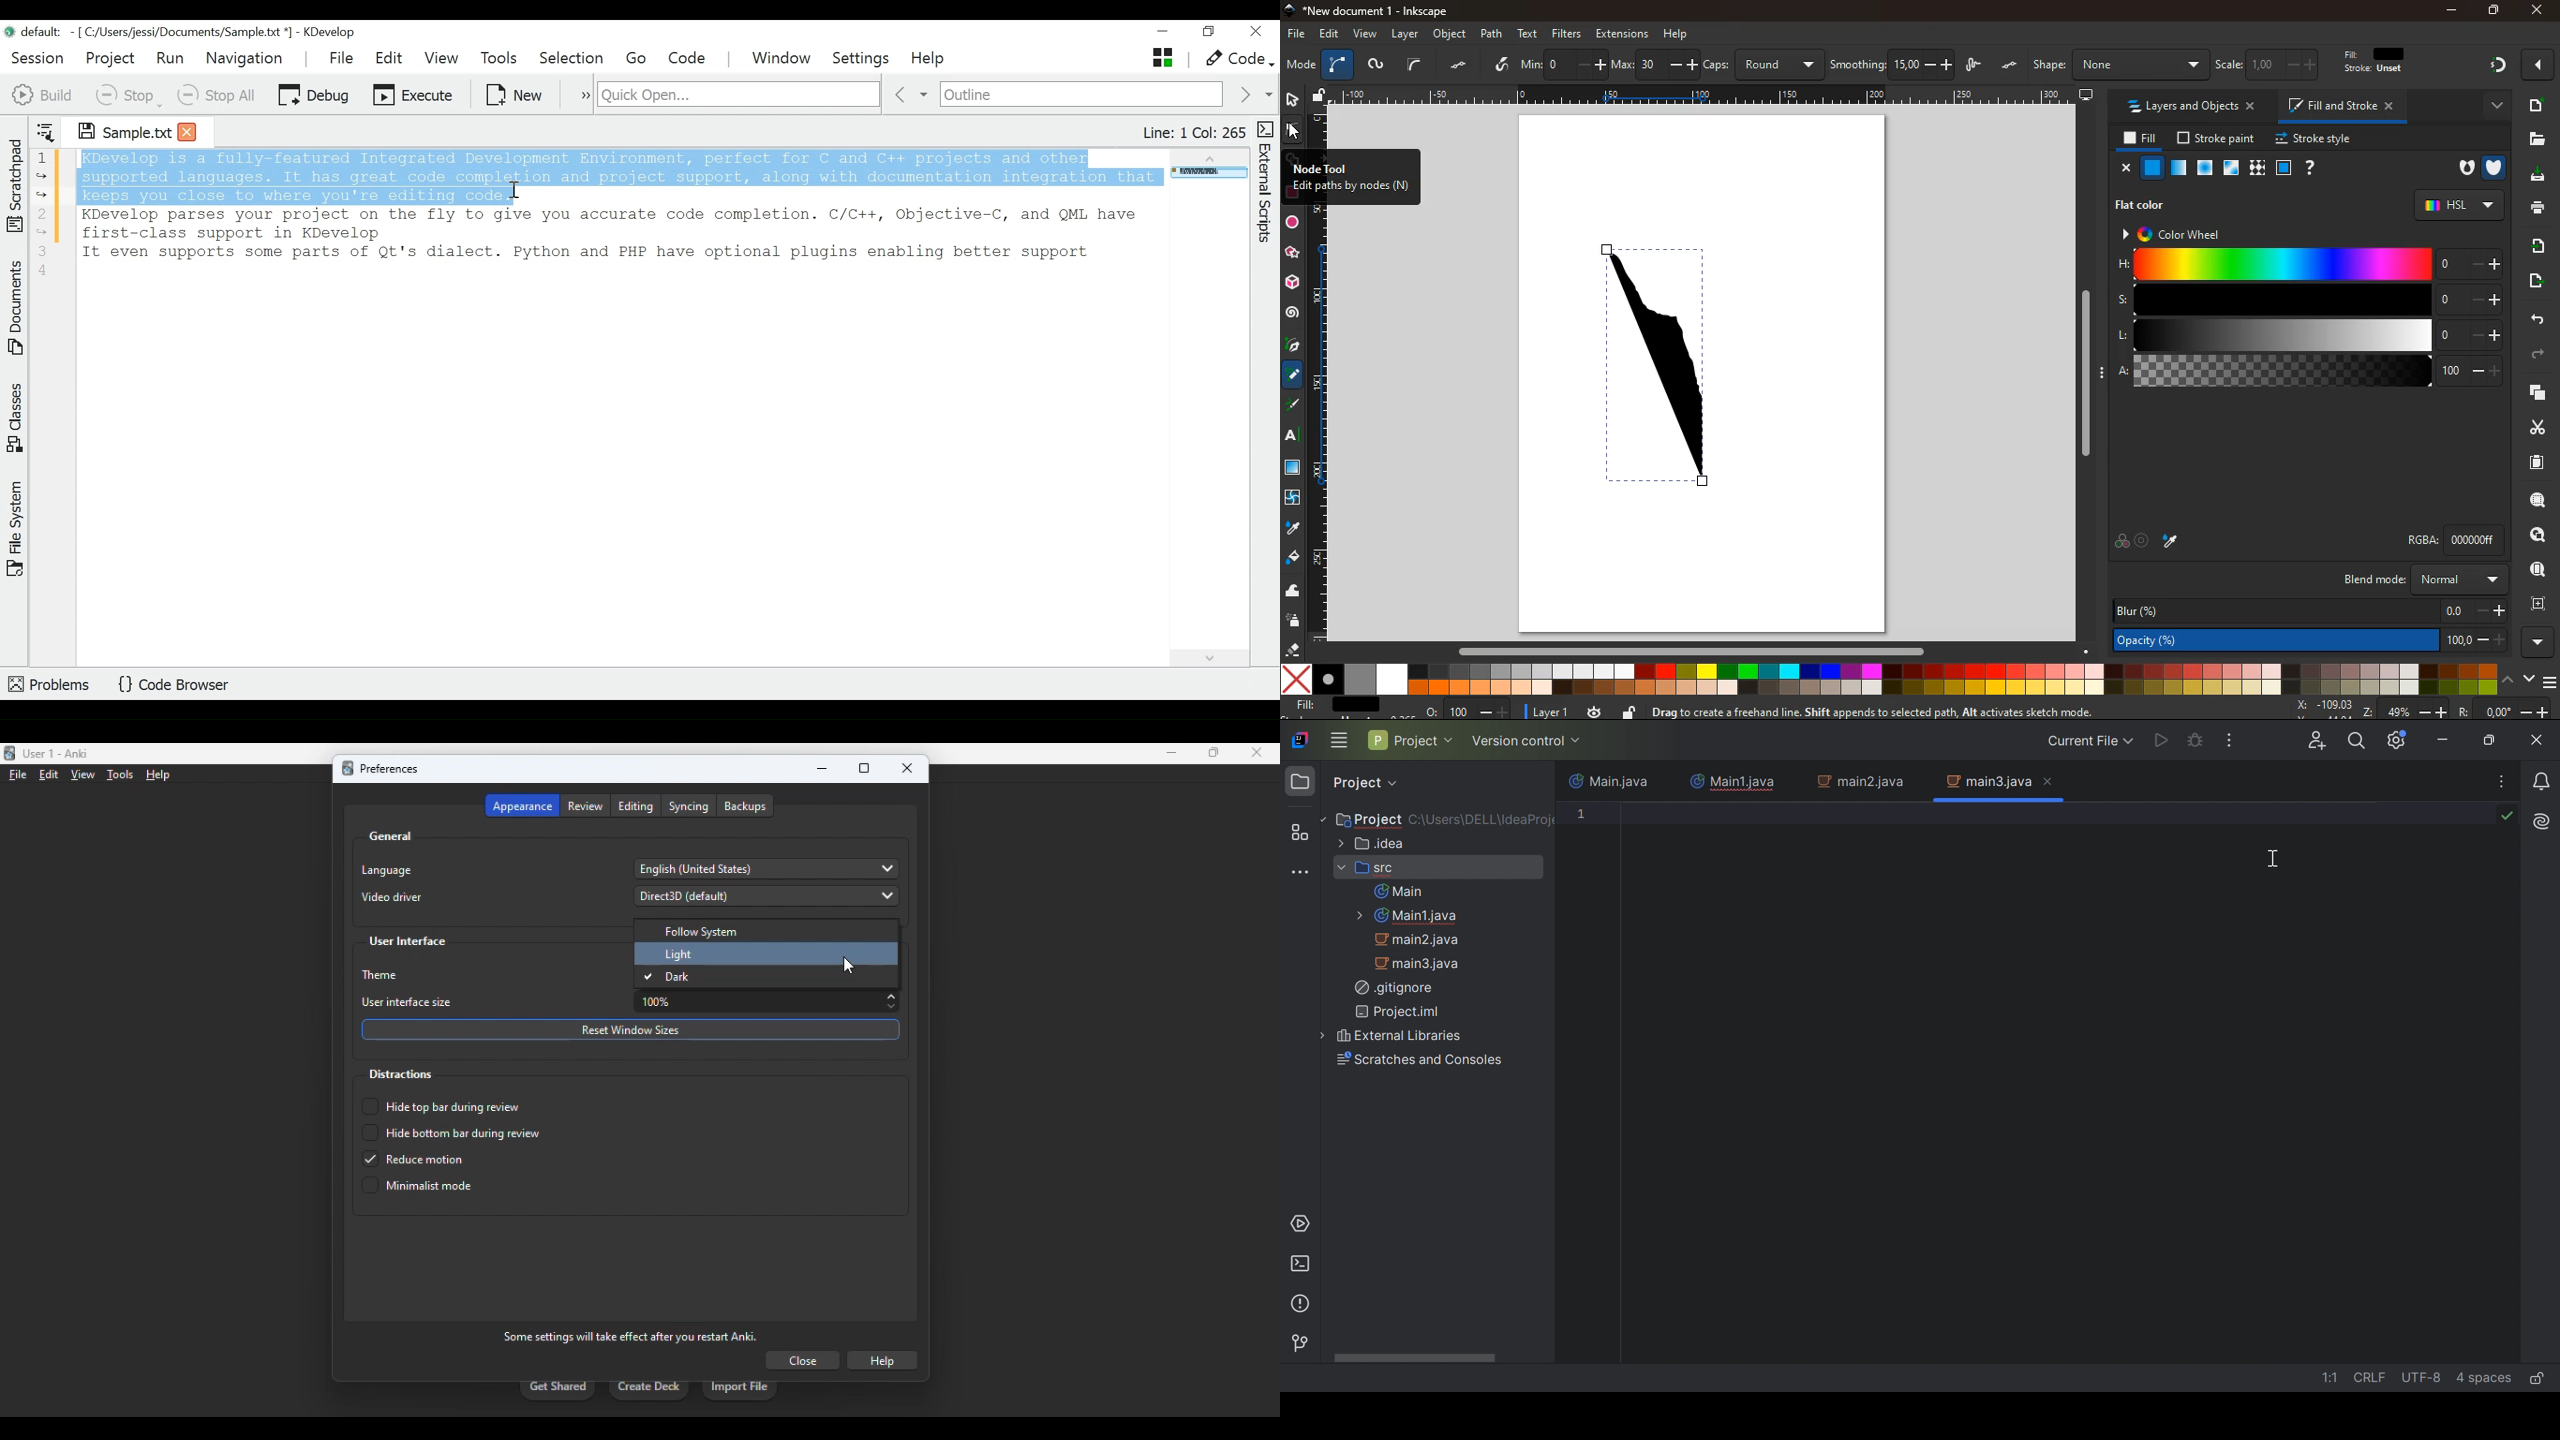 The width and height of the screenshot is (2576, 1456). What do you see at coordinates (1595, 712) in the screenshot?
I see `time` at bounding box center [1595, 712].